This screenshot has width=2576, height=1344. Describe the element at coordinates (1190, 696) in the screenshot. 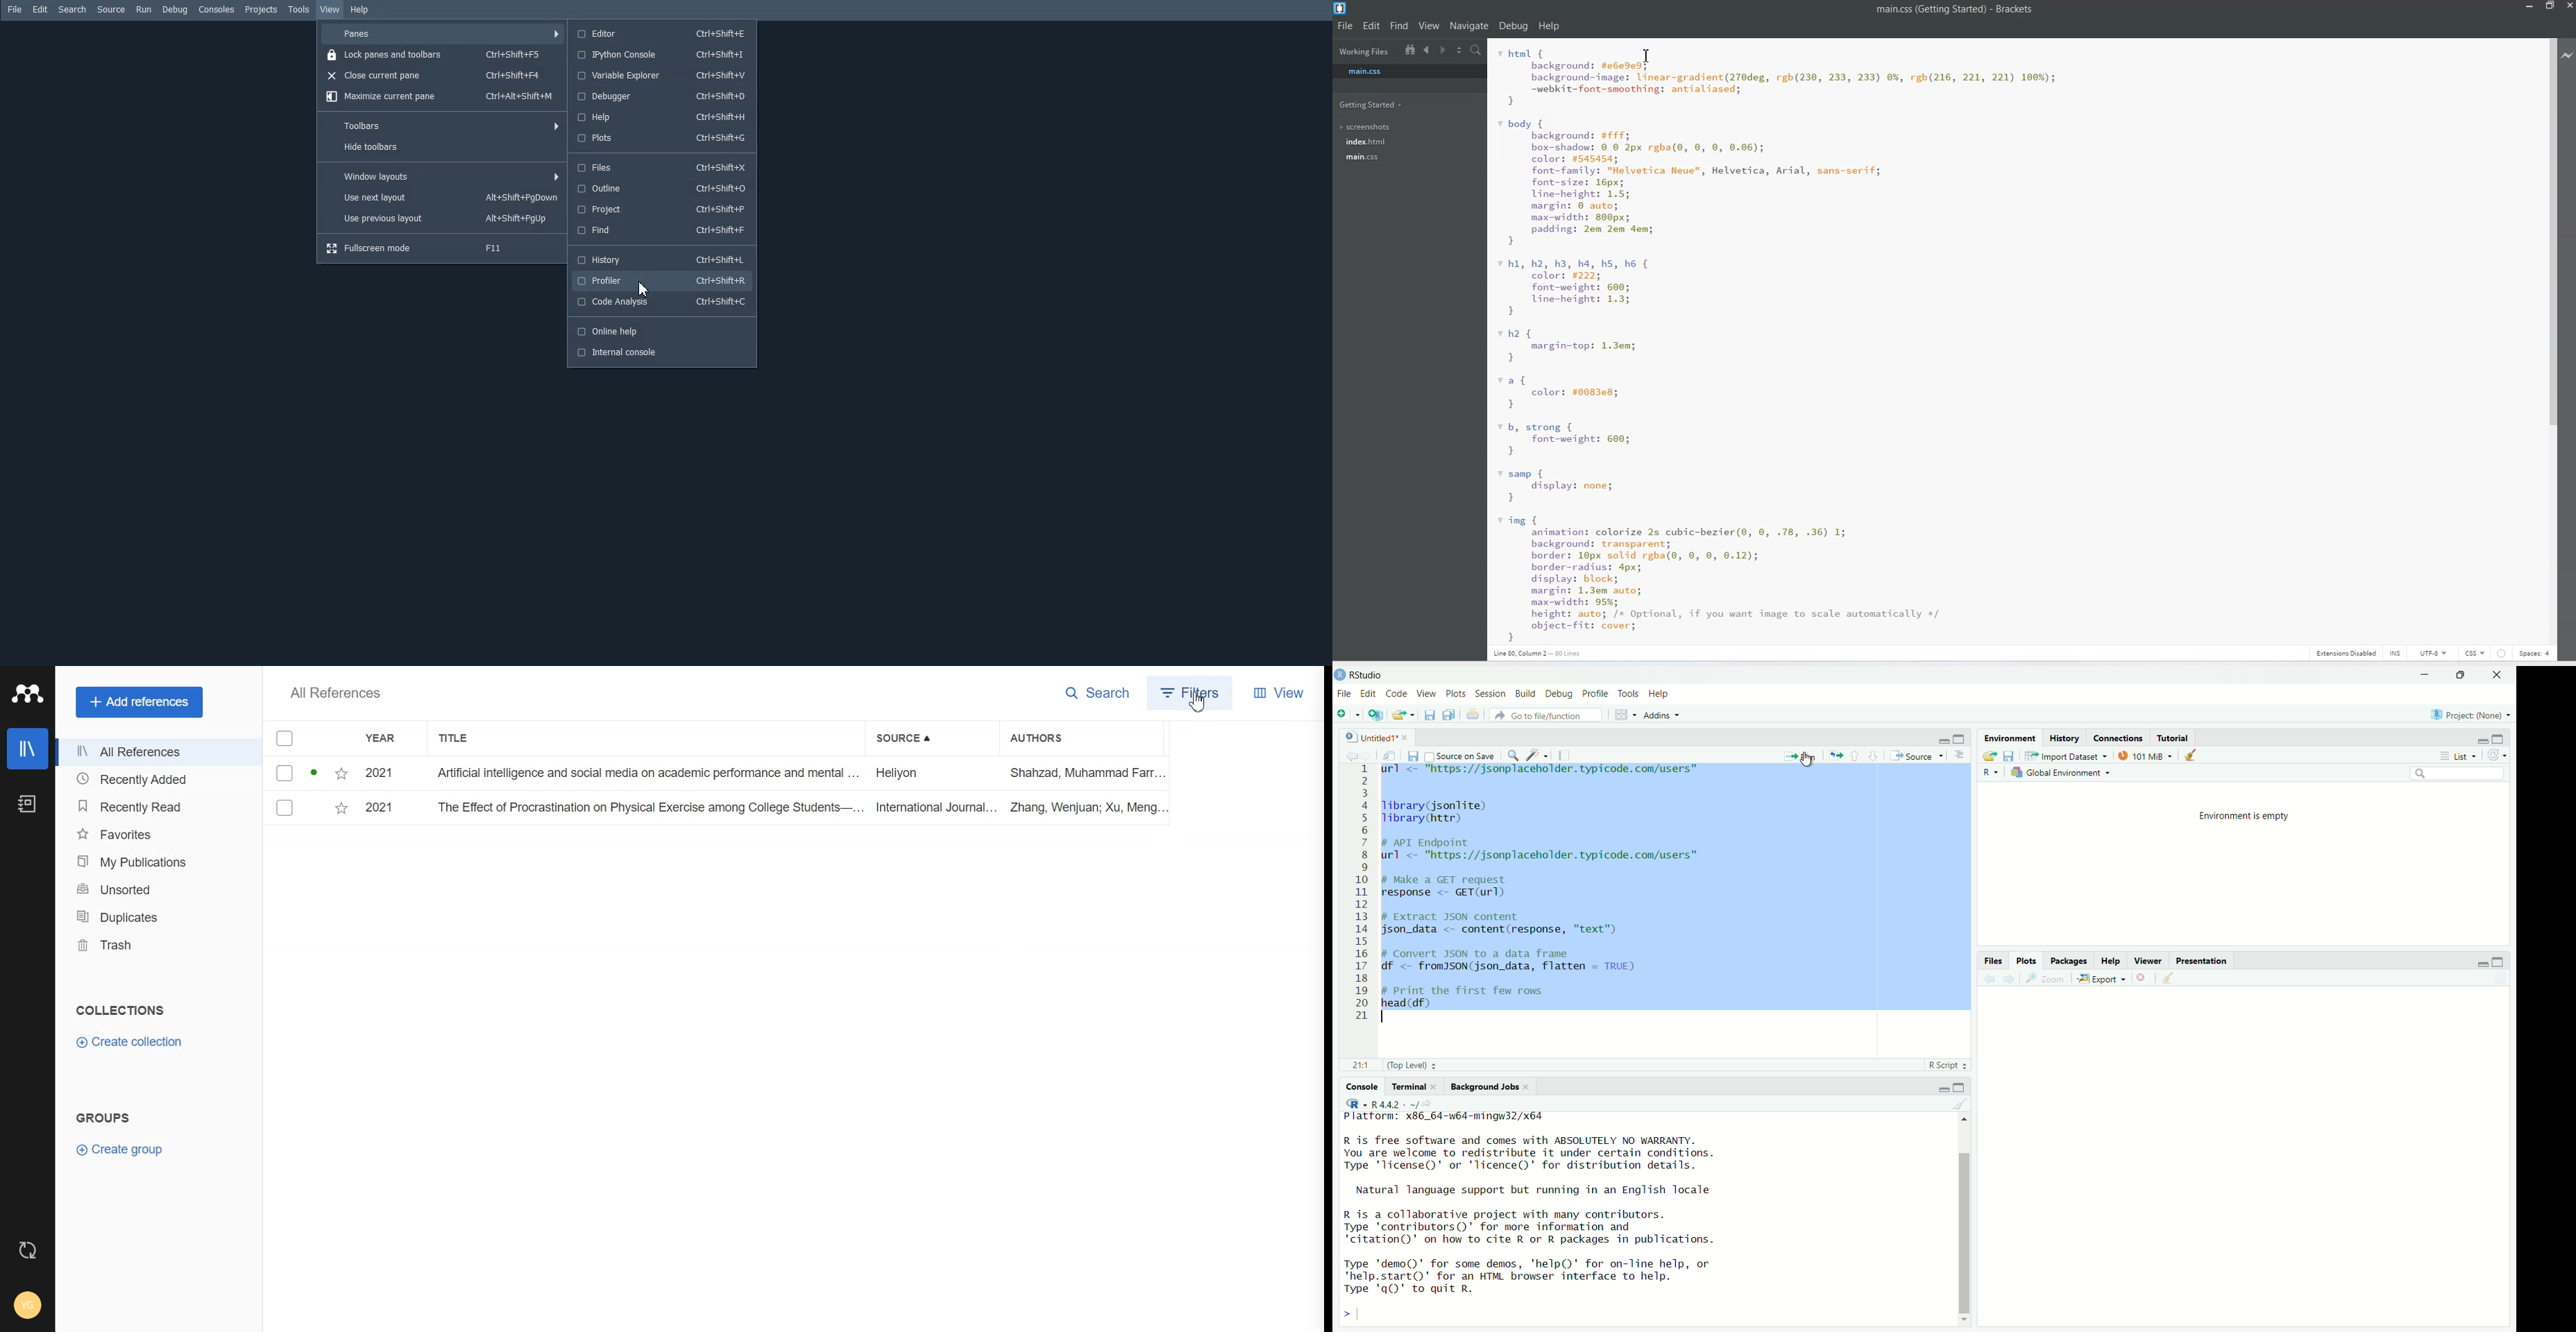

I see `Filters` at that location.